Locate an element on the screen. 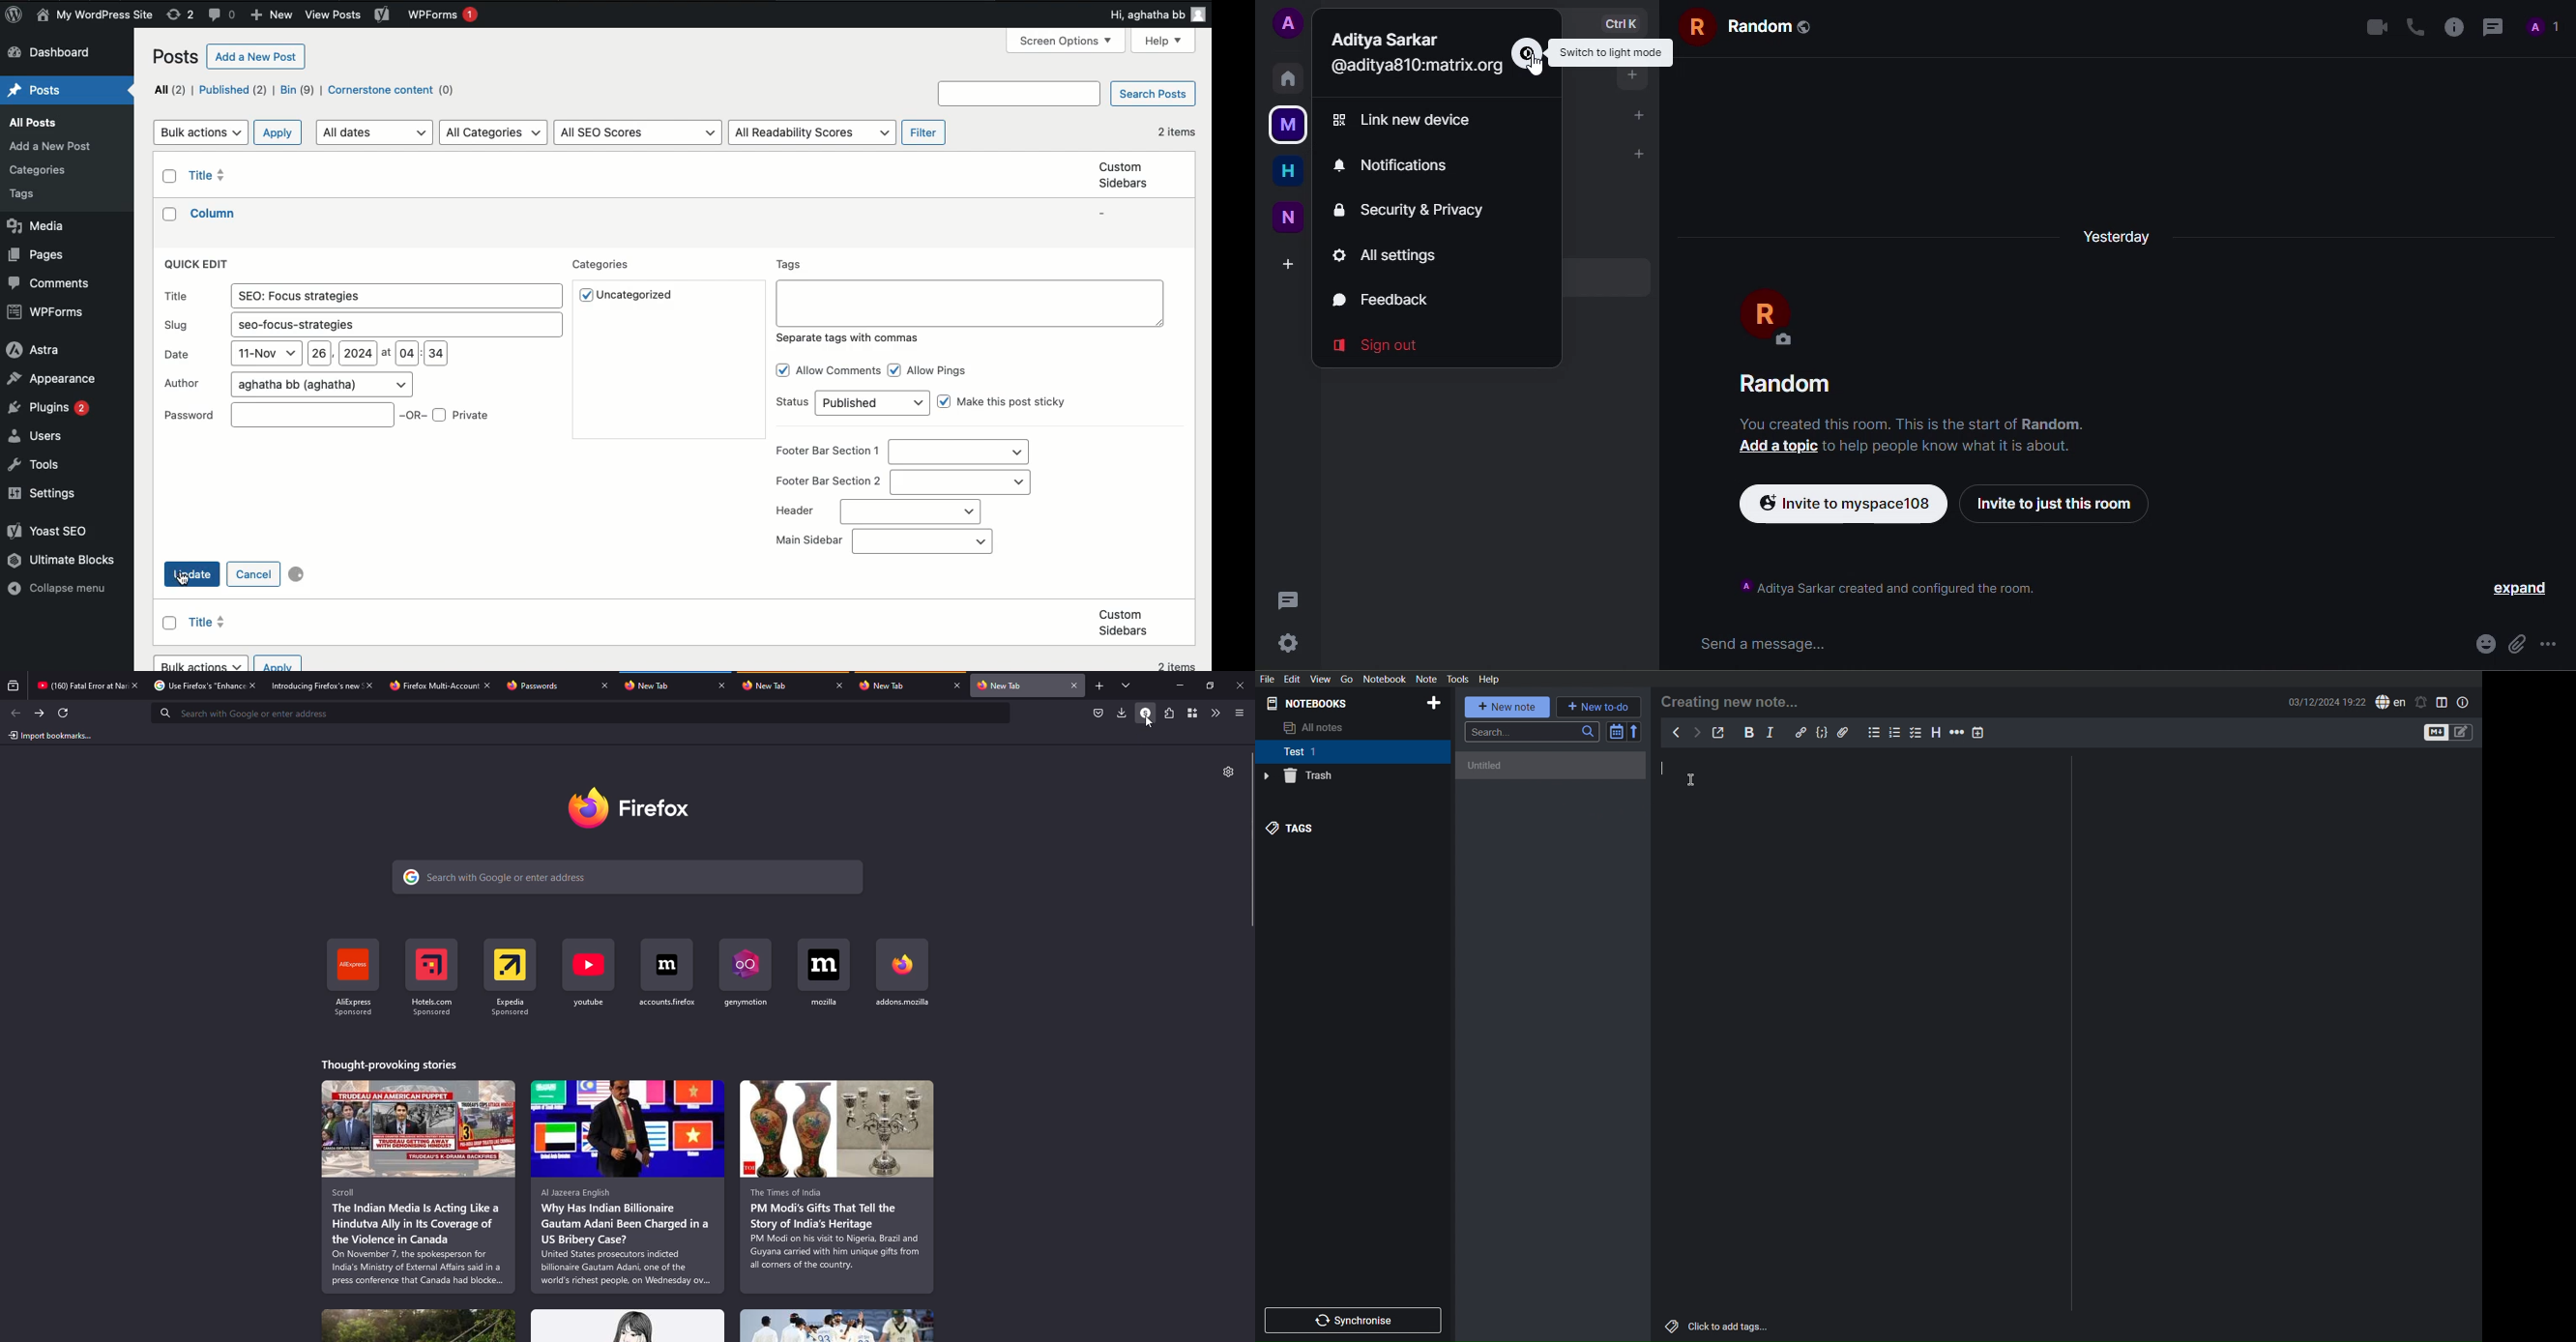 This screenshot has height=1344, width=2576. add a topic is located at coordinates (1774, 447).